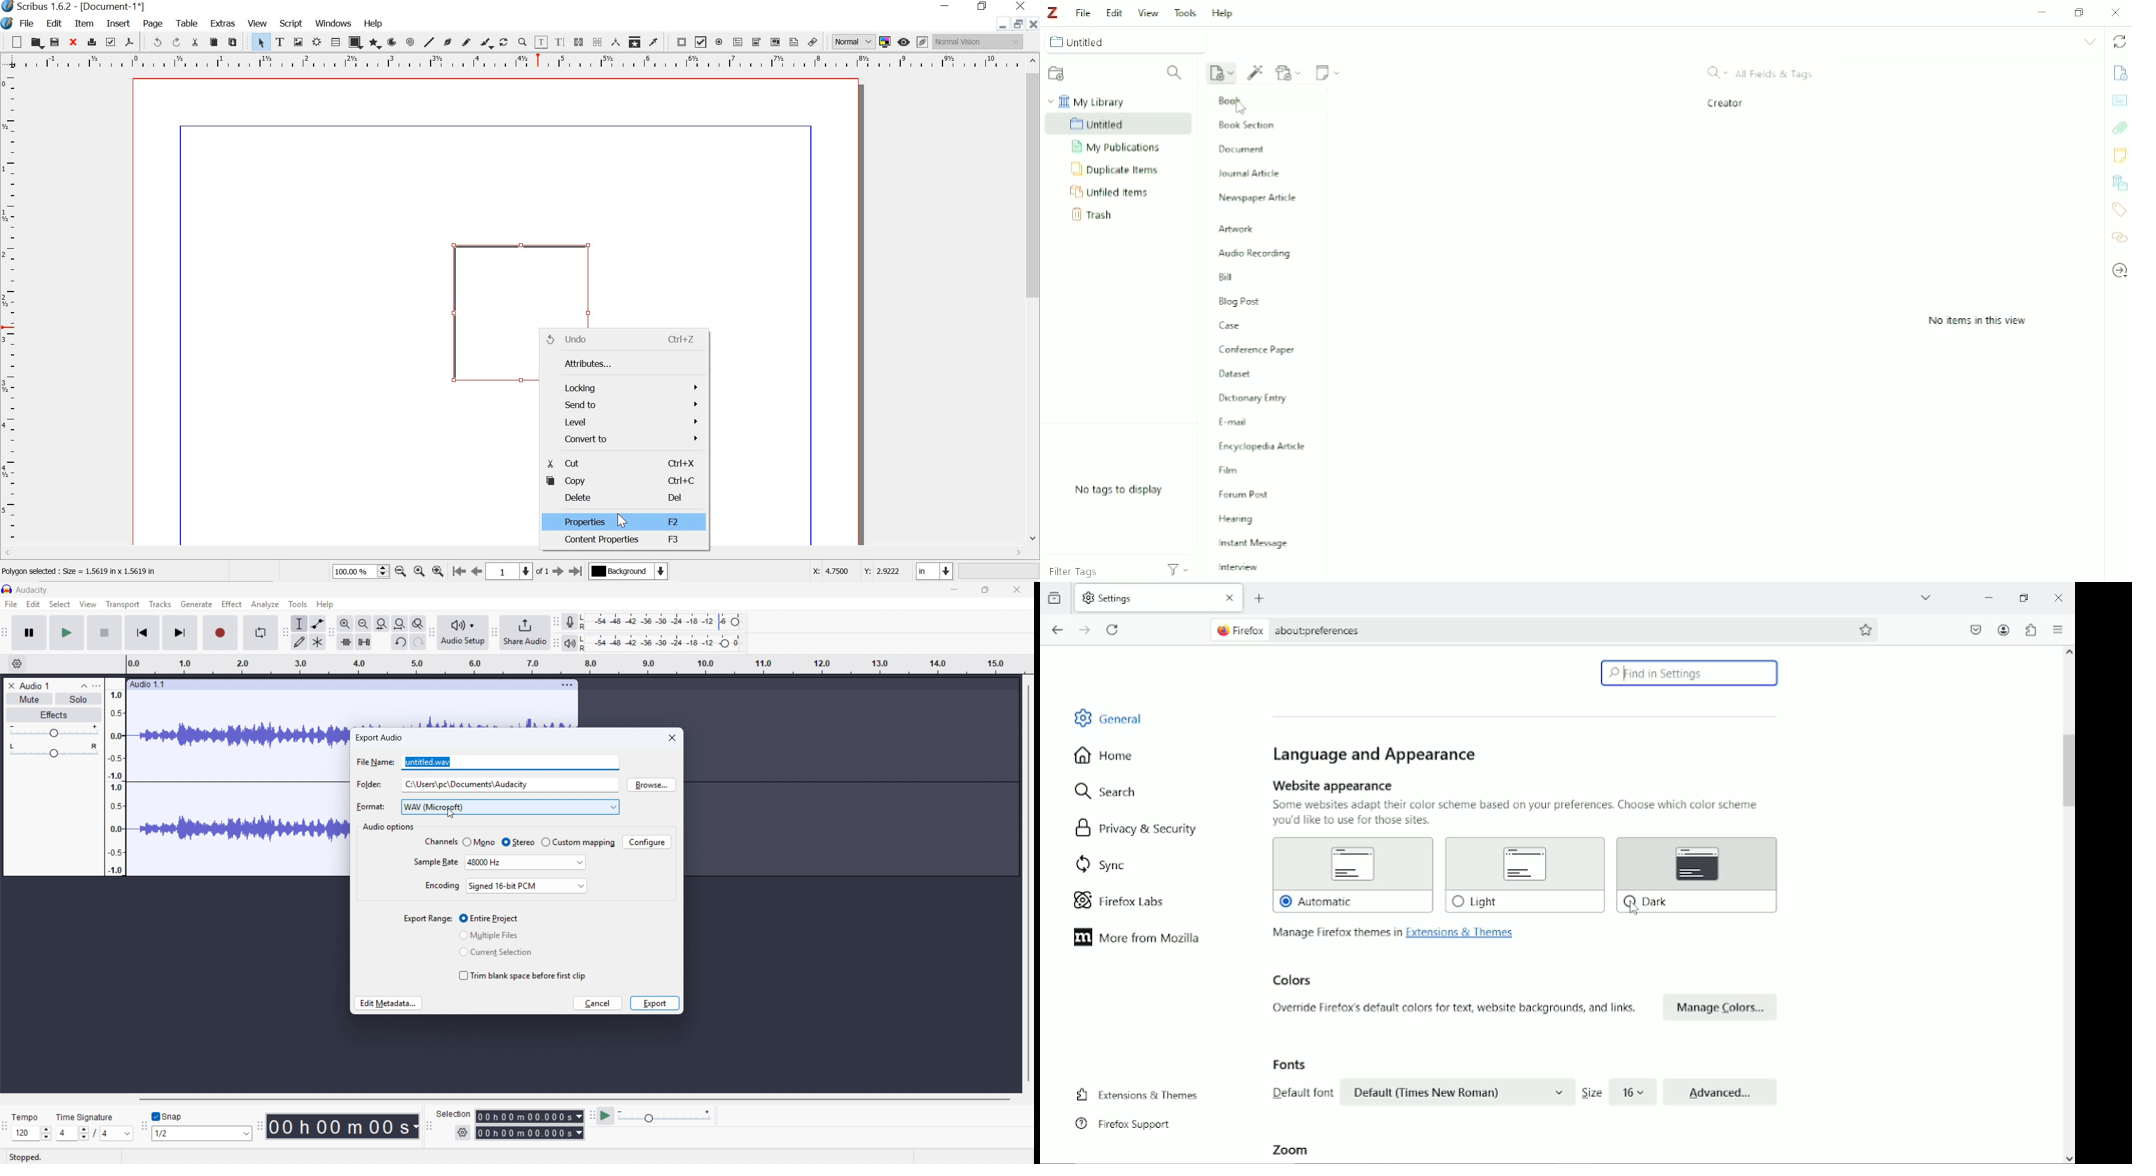  What do you see at coordinates (2119, 100) in the screenshot?
I see `Abstract` at bounding box center [2119, 100].